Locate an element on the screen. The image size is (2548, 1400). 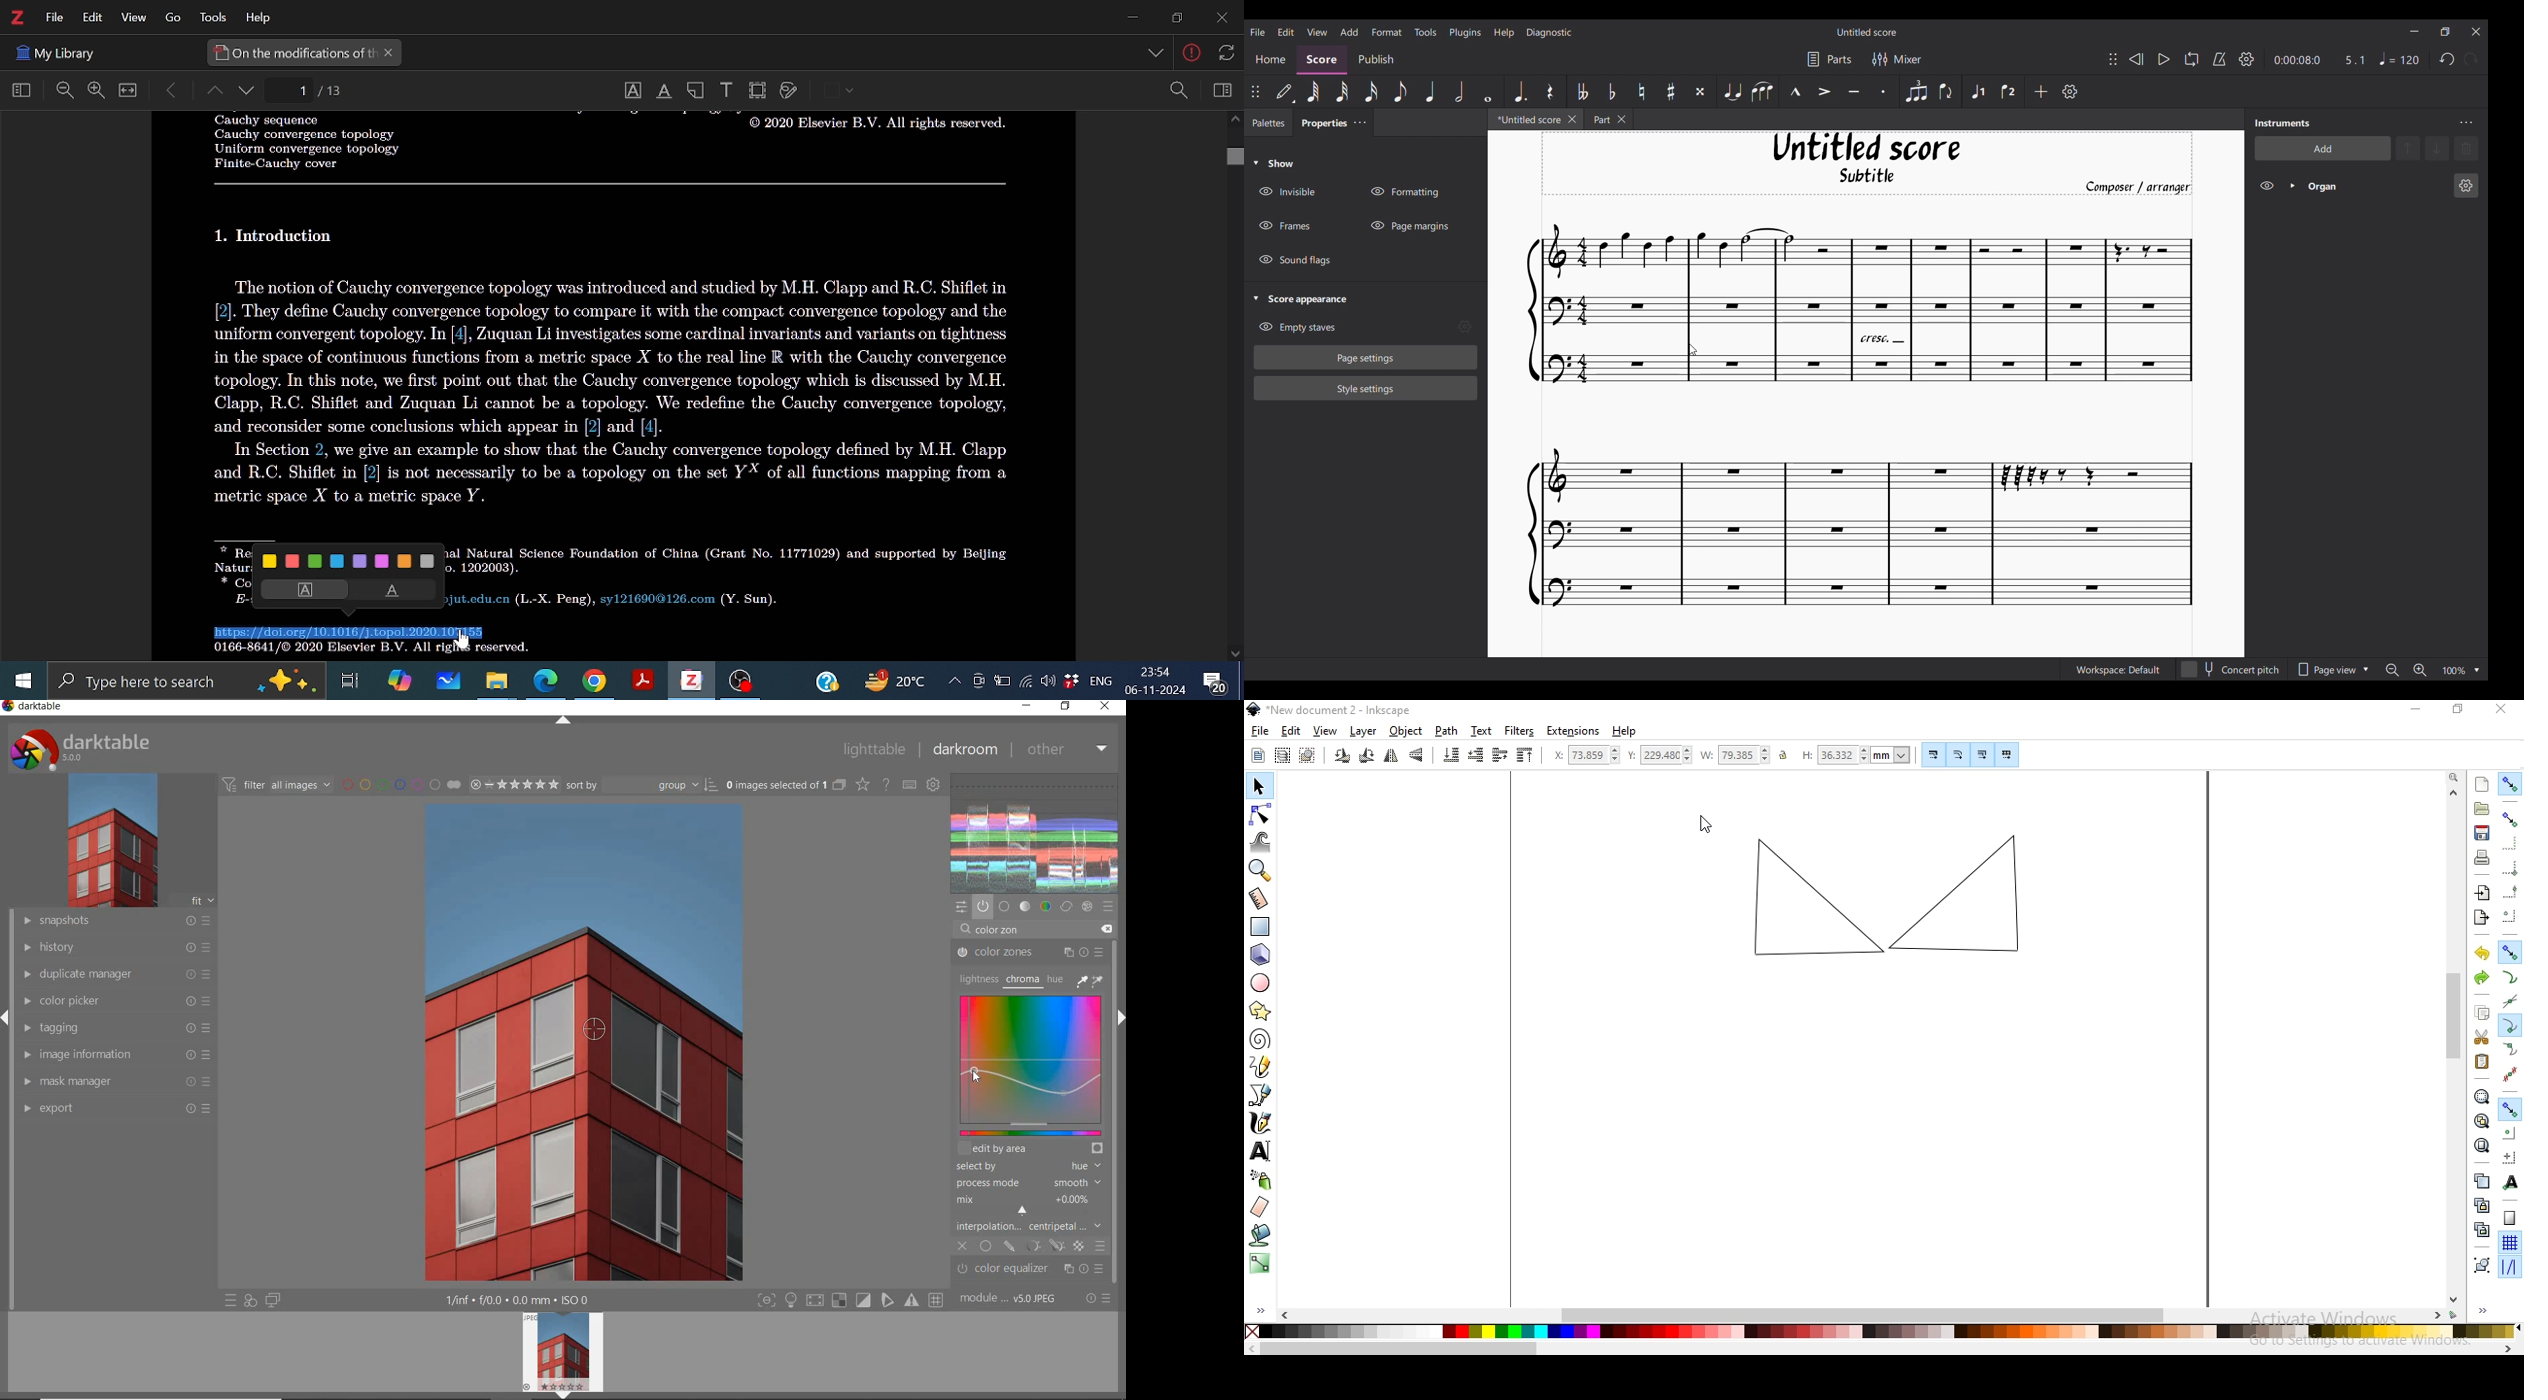
CURSOR POSITION is located at coordinates (972, 1035).